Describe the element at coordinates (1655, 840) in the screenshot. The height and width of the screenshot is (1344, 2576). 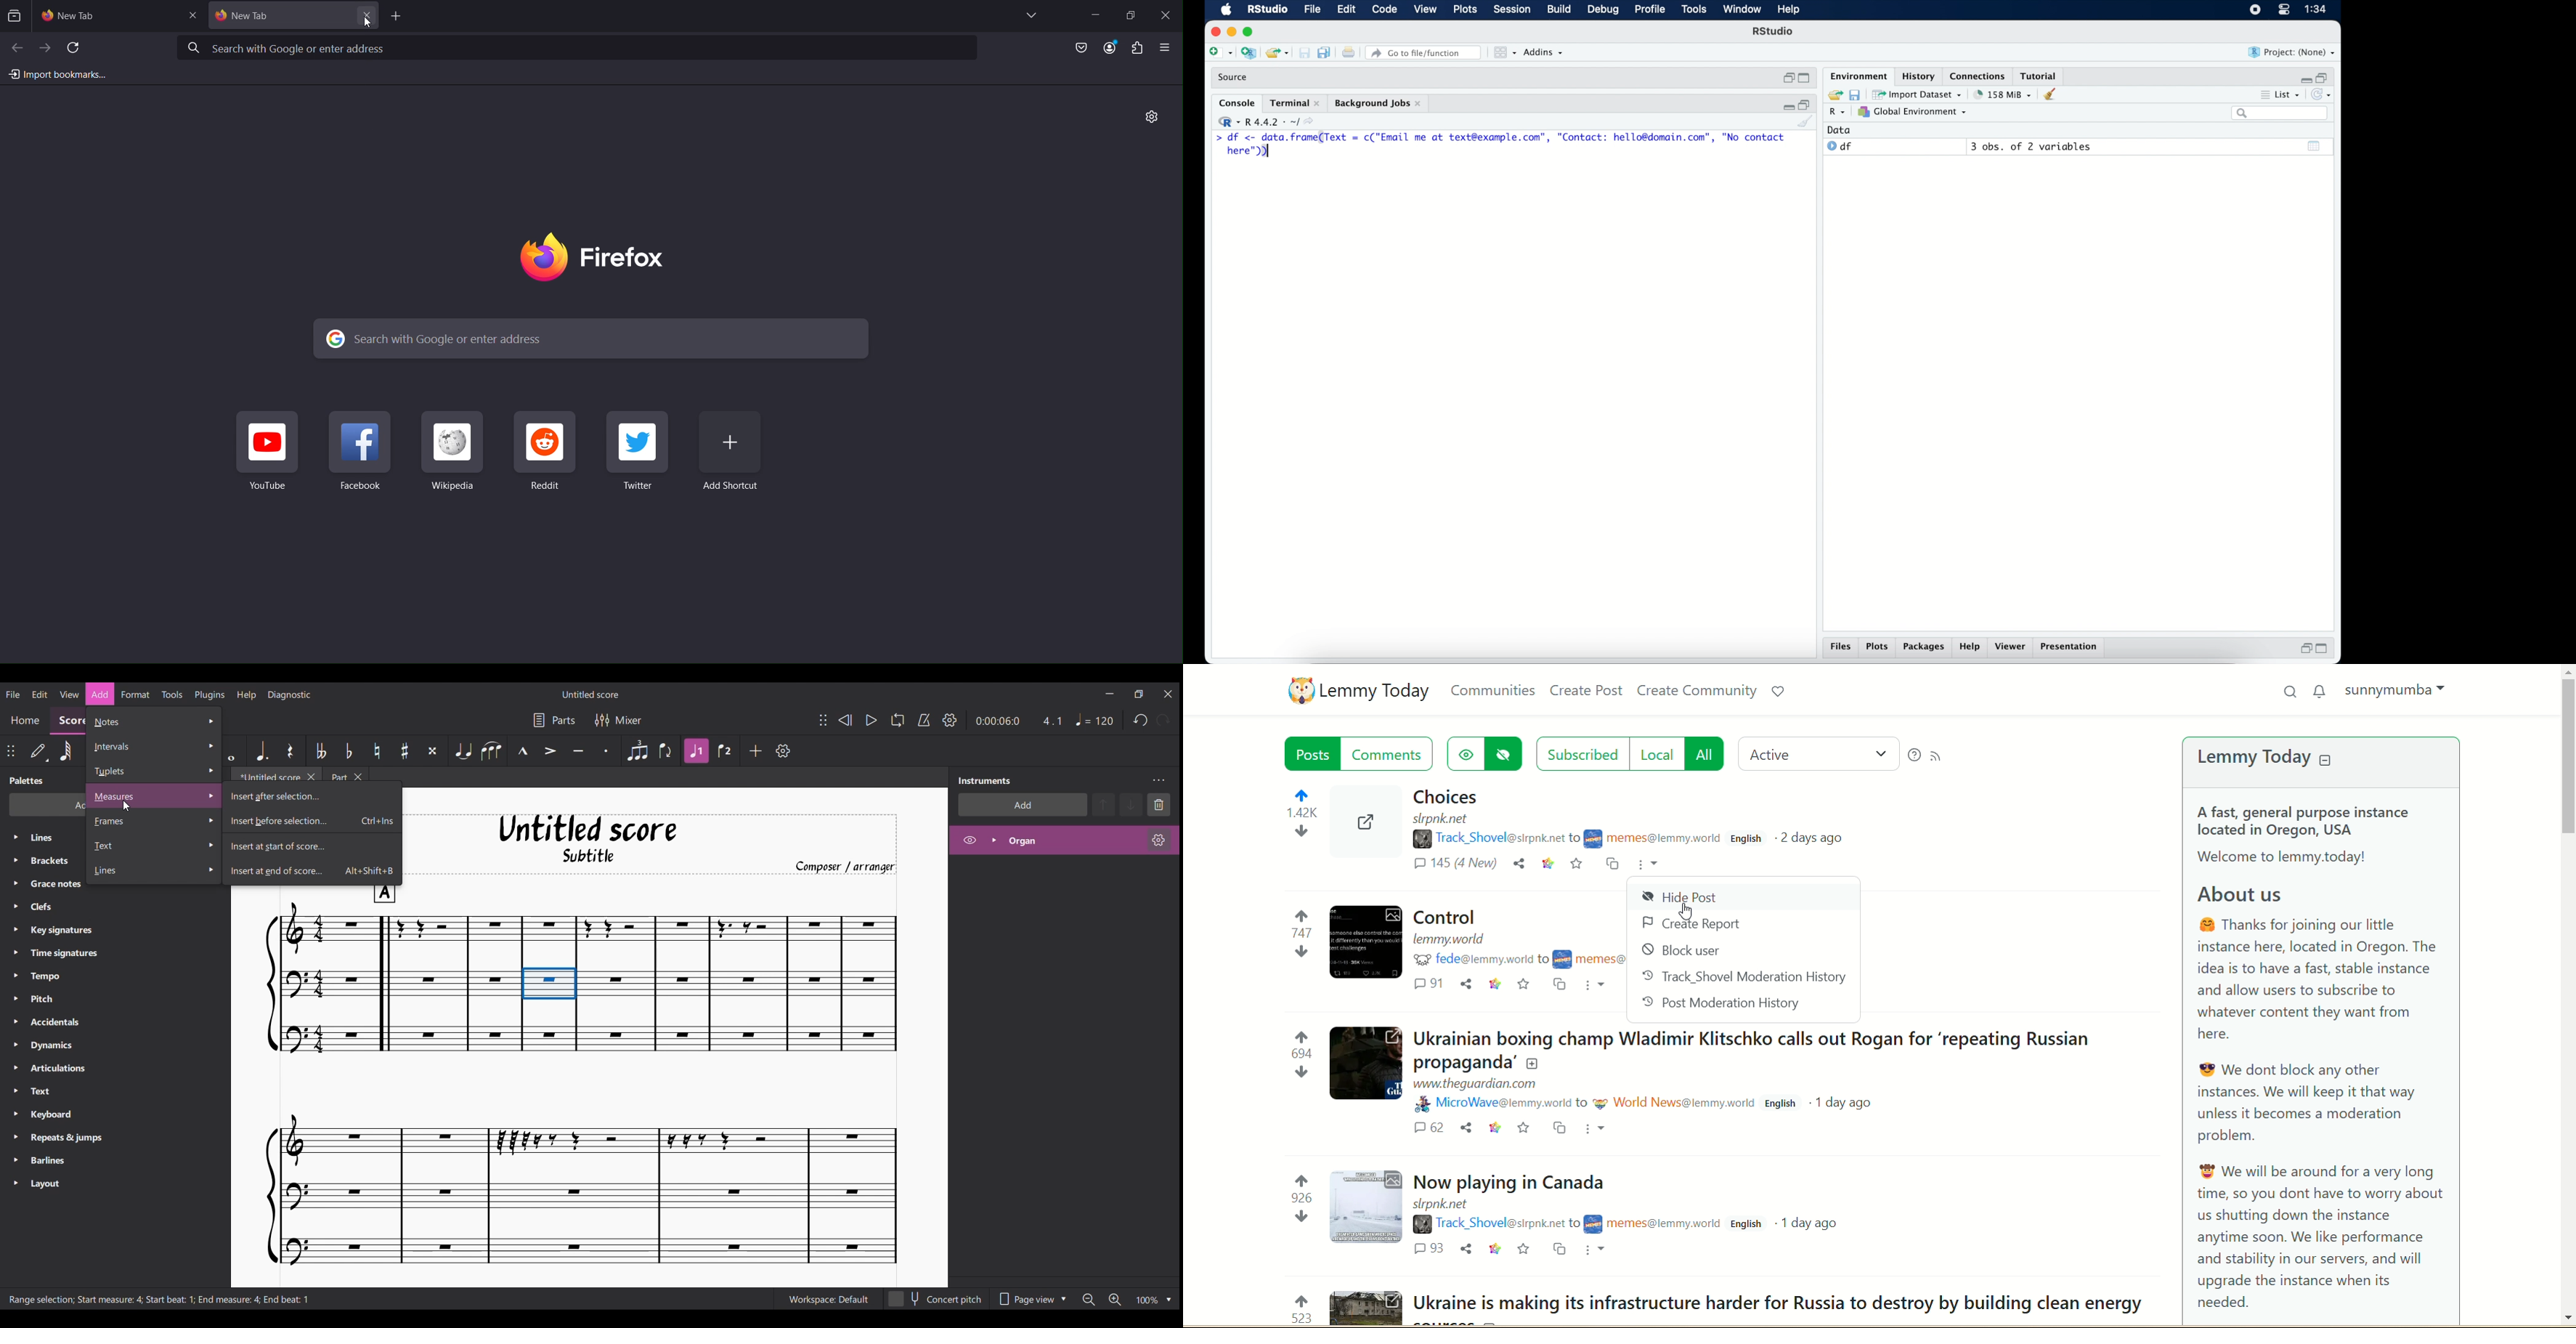
I see `community` at that location.